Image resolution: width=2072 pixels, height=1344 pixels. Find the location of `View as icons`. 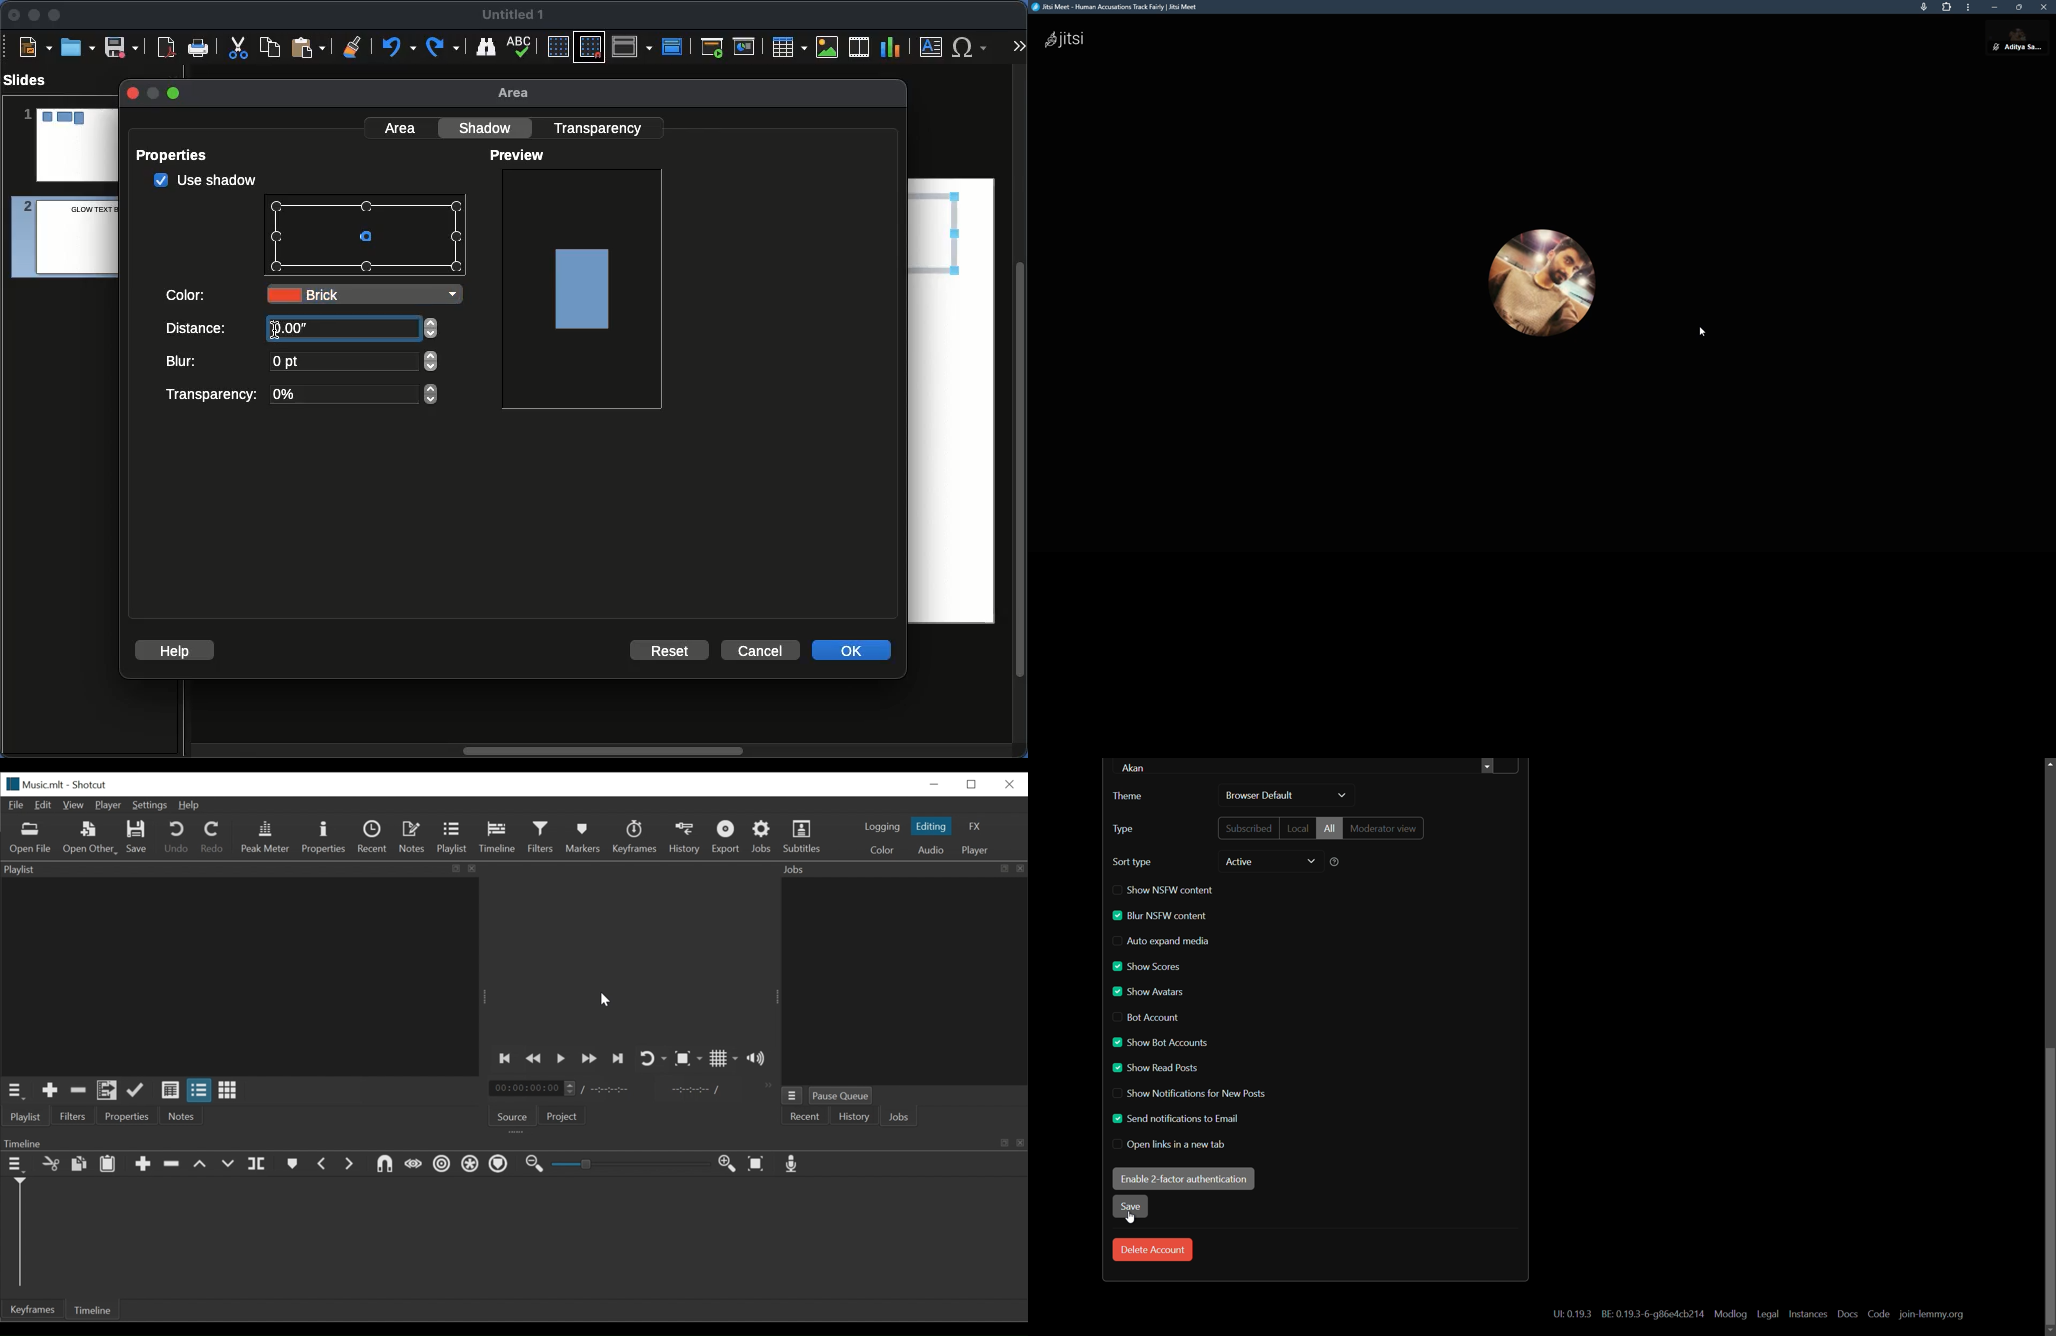

View as icons is located at coordinates (229, 1091).